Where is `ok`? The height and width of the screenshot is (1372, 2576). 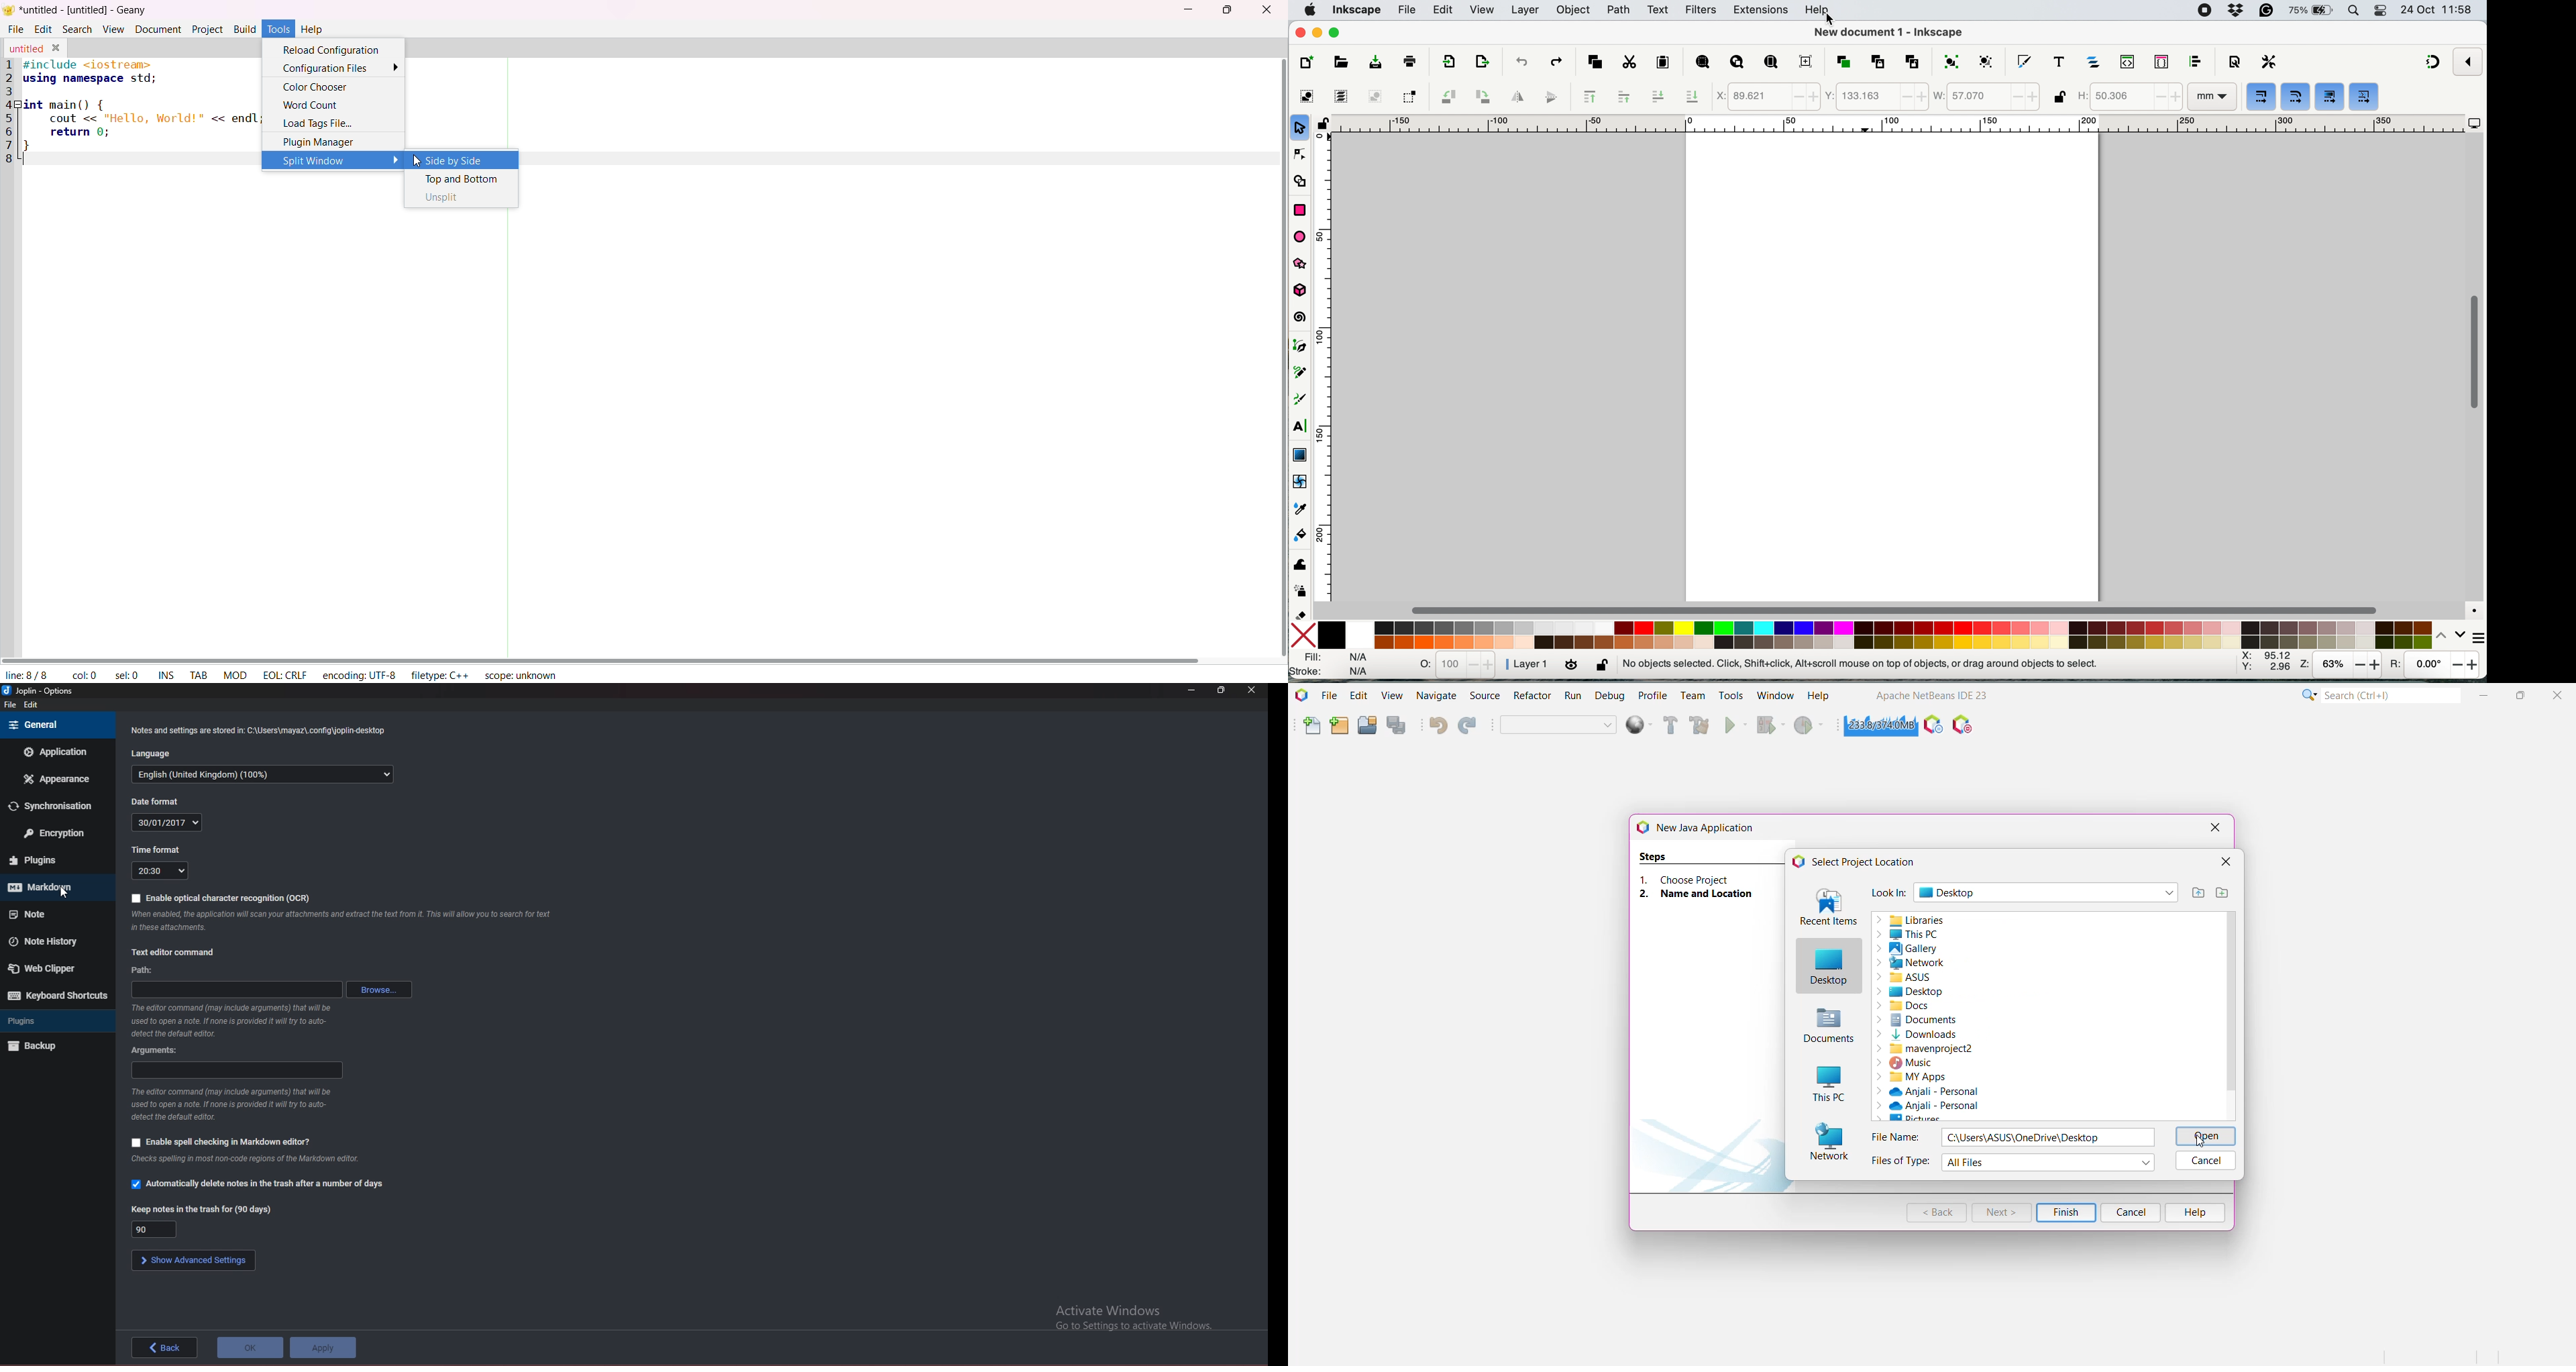 ok is located at coordinates (250, 1348).